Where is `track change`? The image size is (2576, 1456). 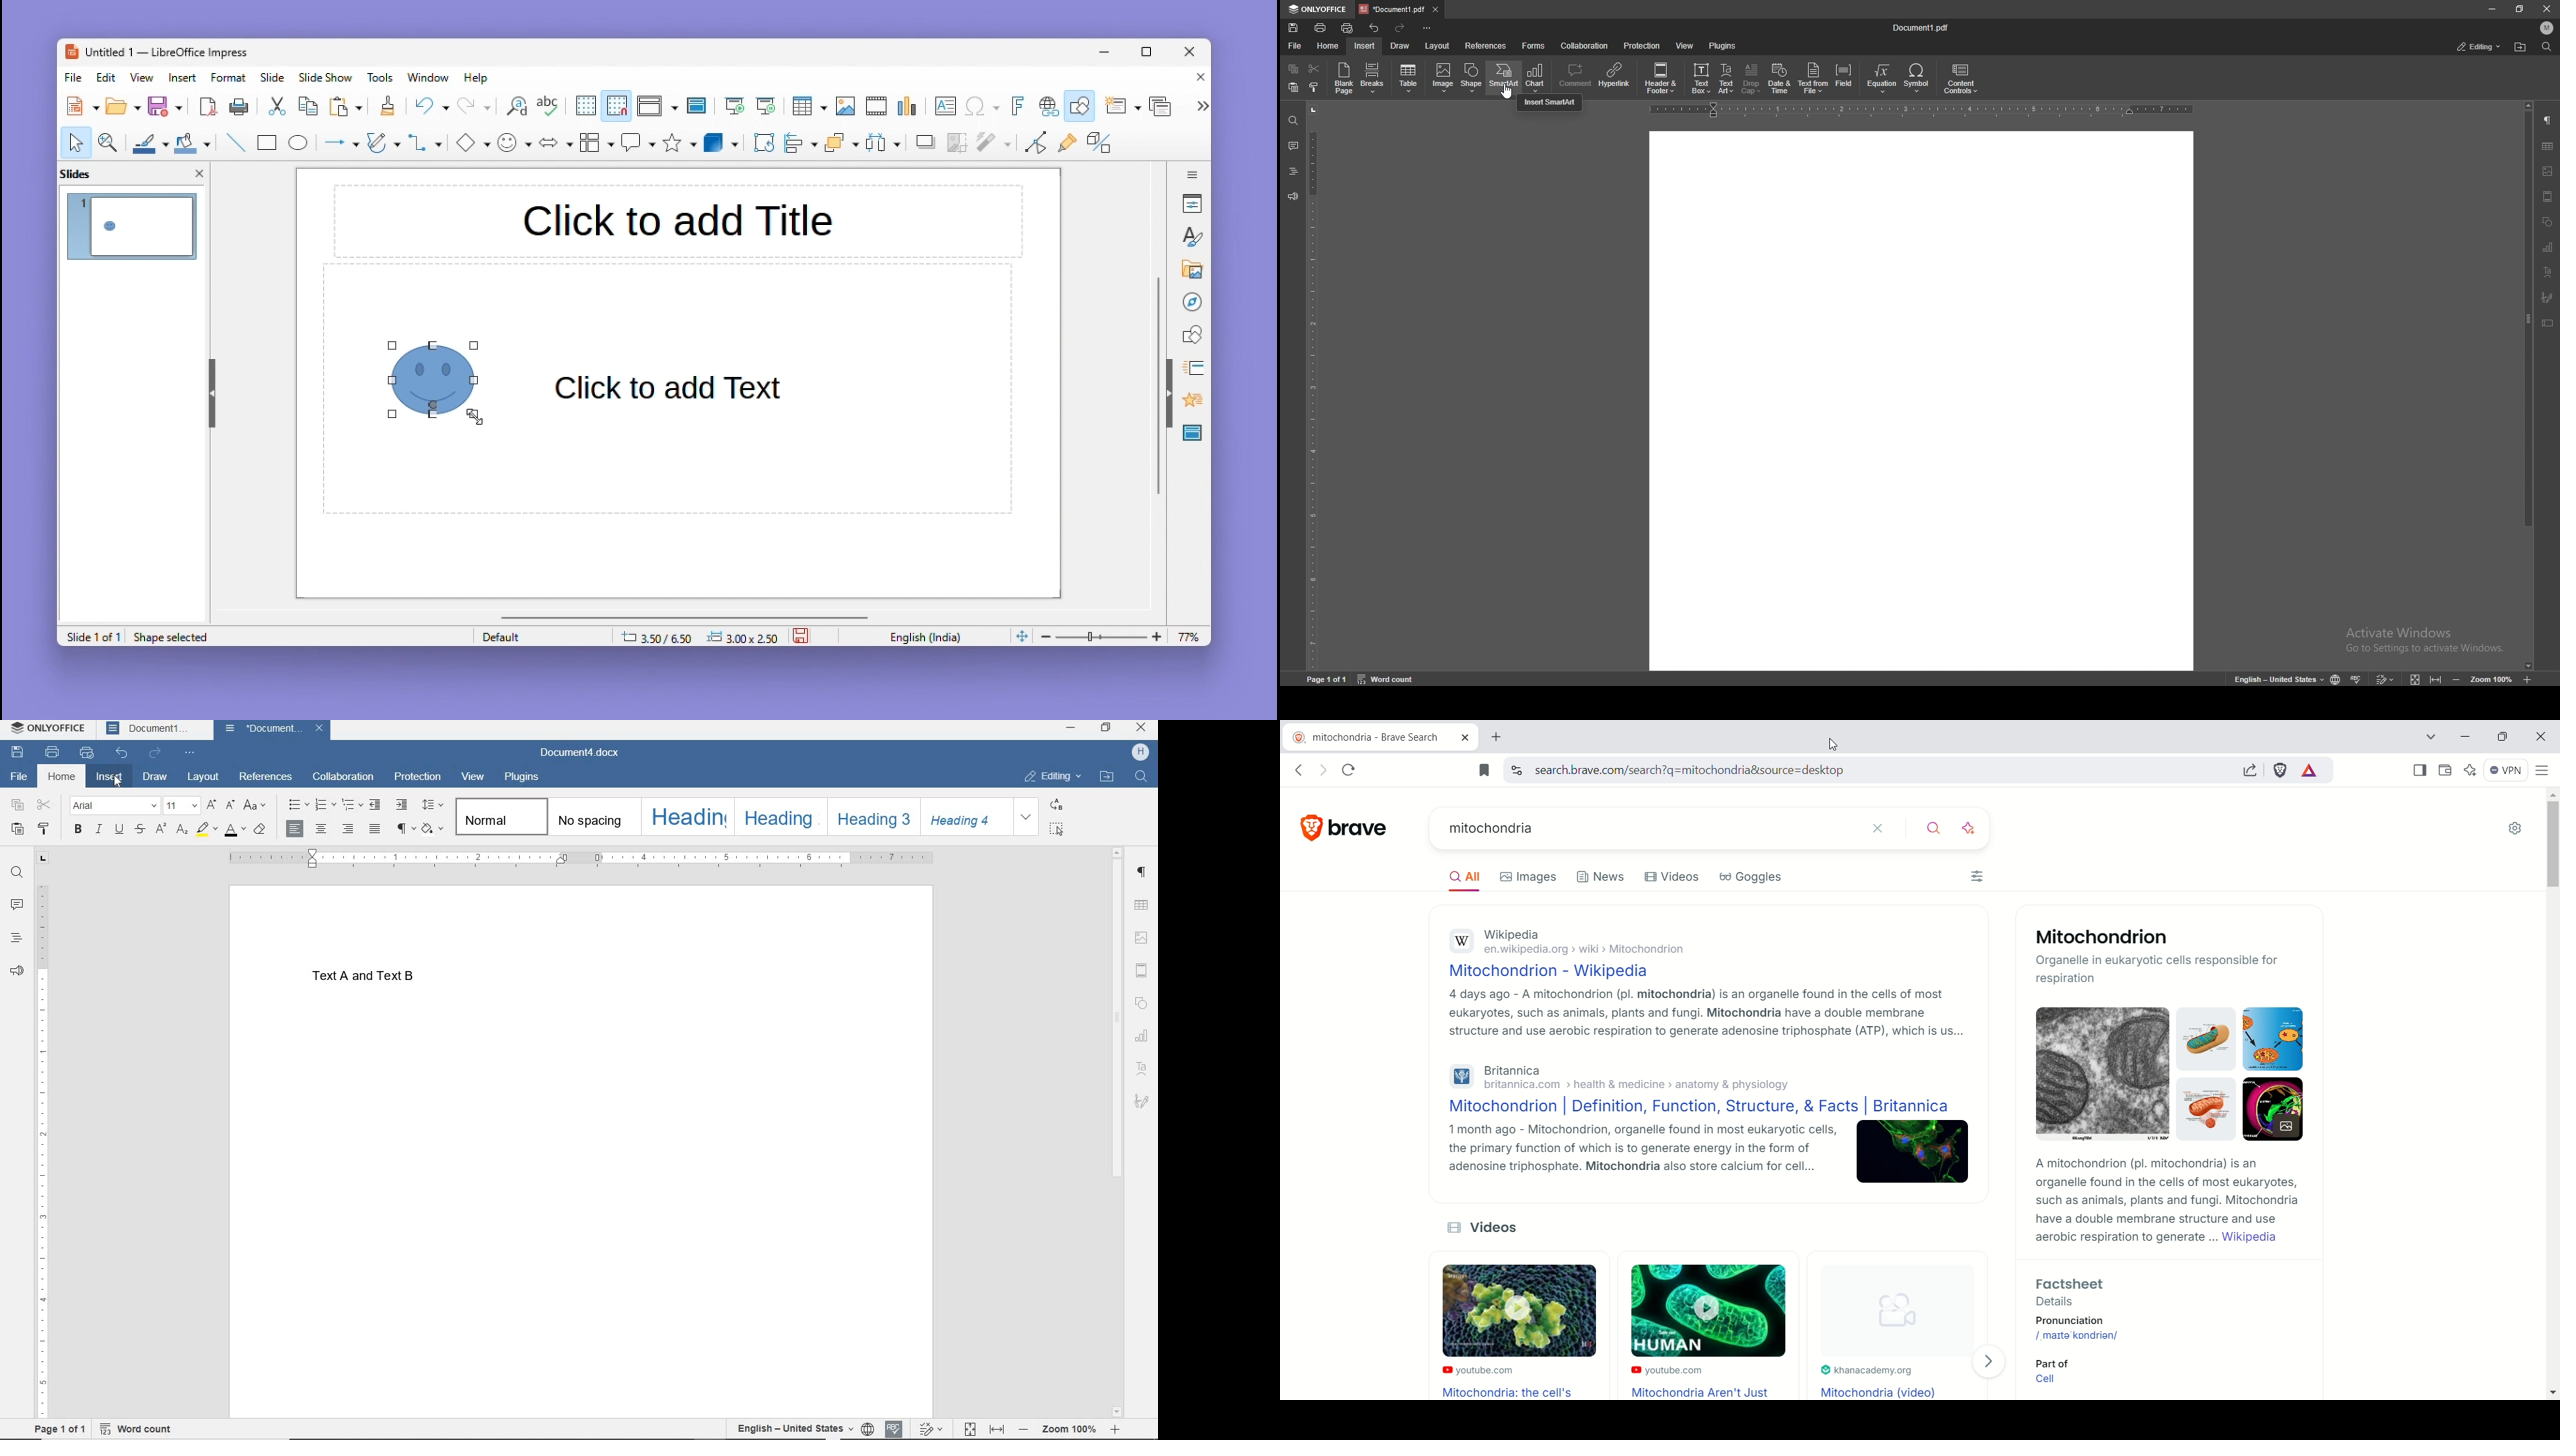 track change is located at coordinates (2384, 679).